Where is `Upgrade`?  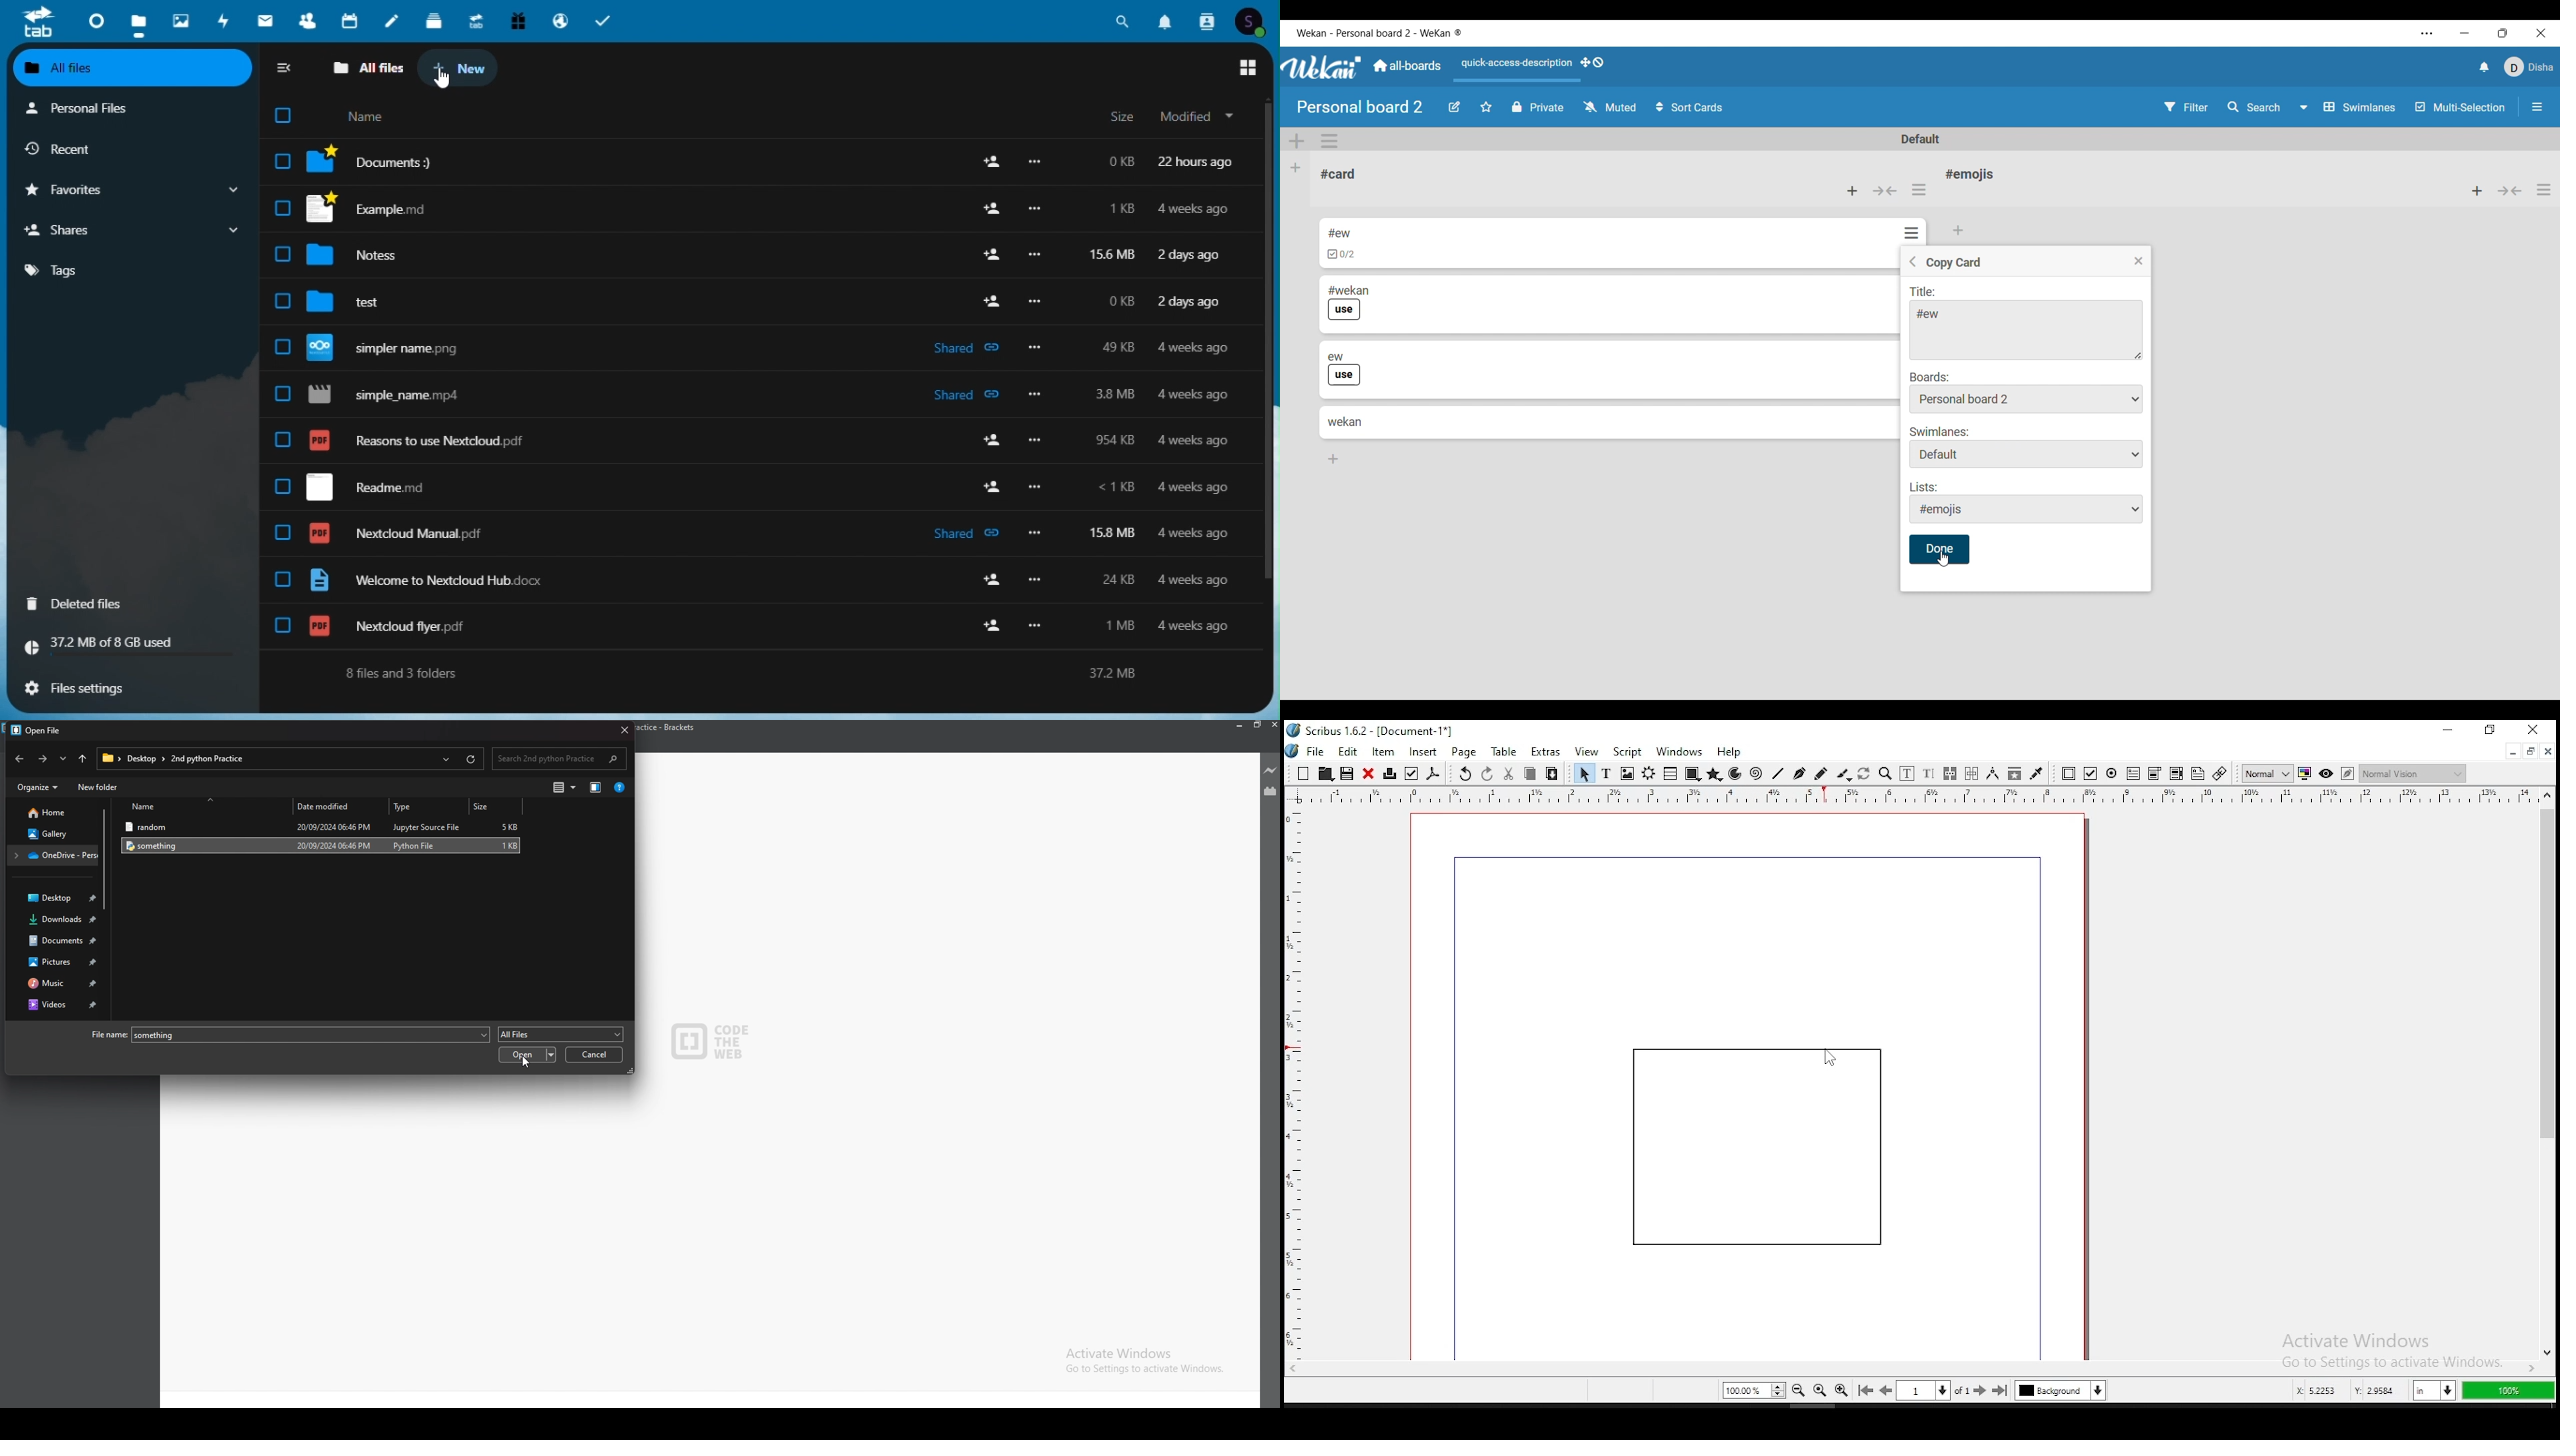 Upgrade is located at coordinates (476, 20).